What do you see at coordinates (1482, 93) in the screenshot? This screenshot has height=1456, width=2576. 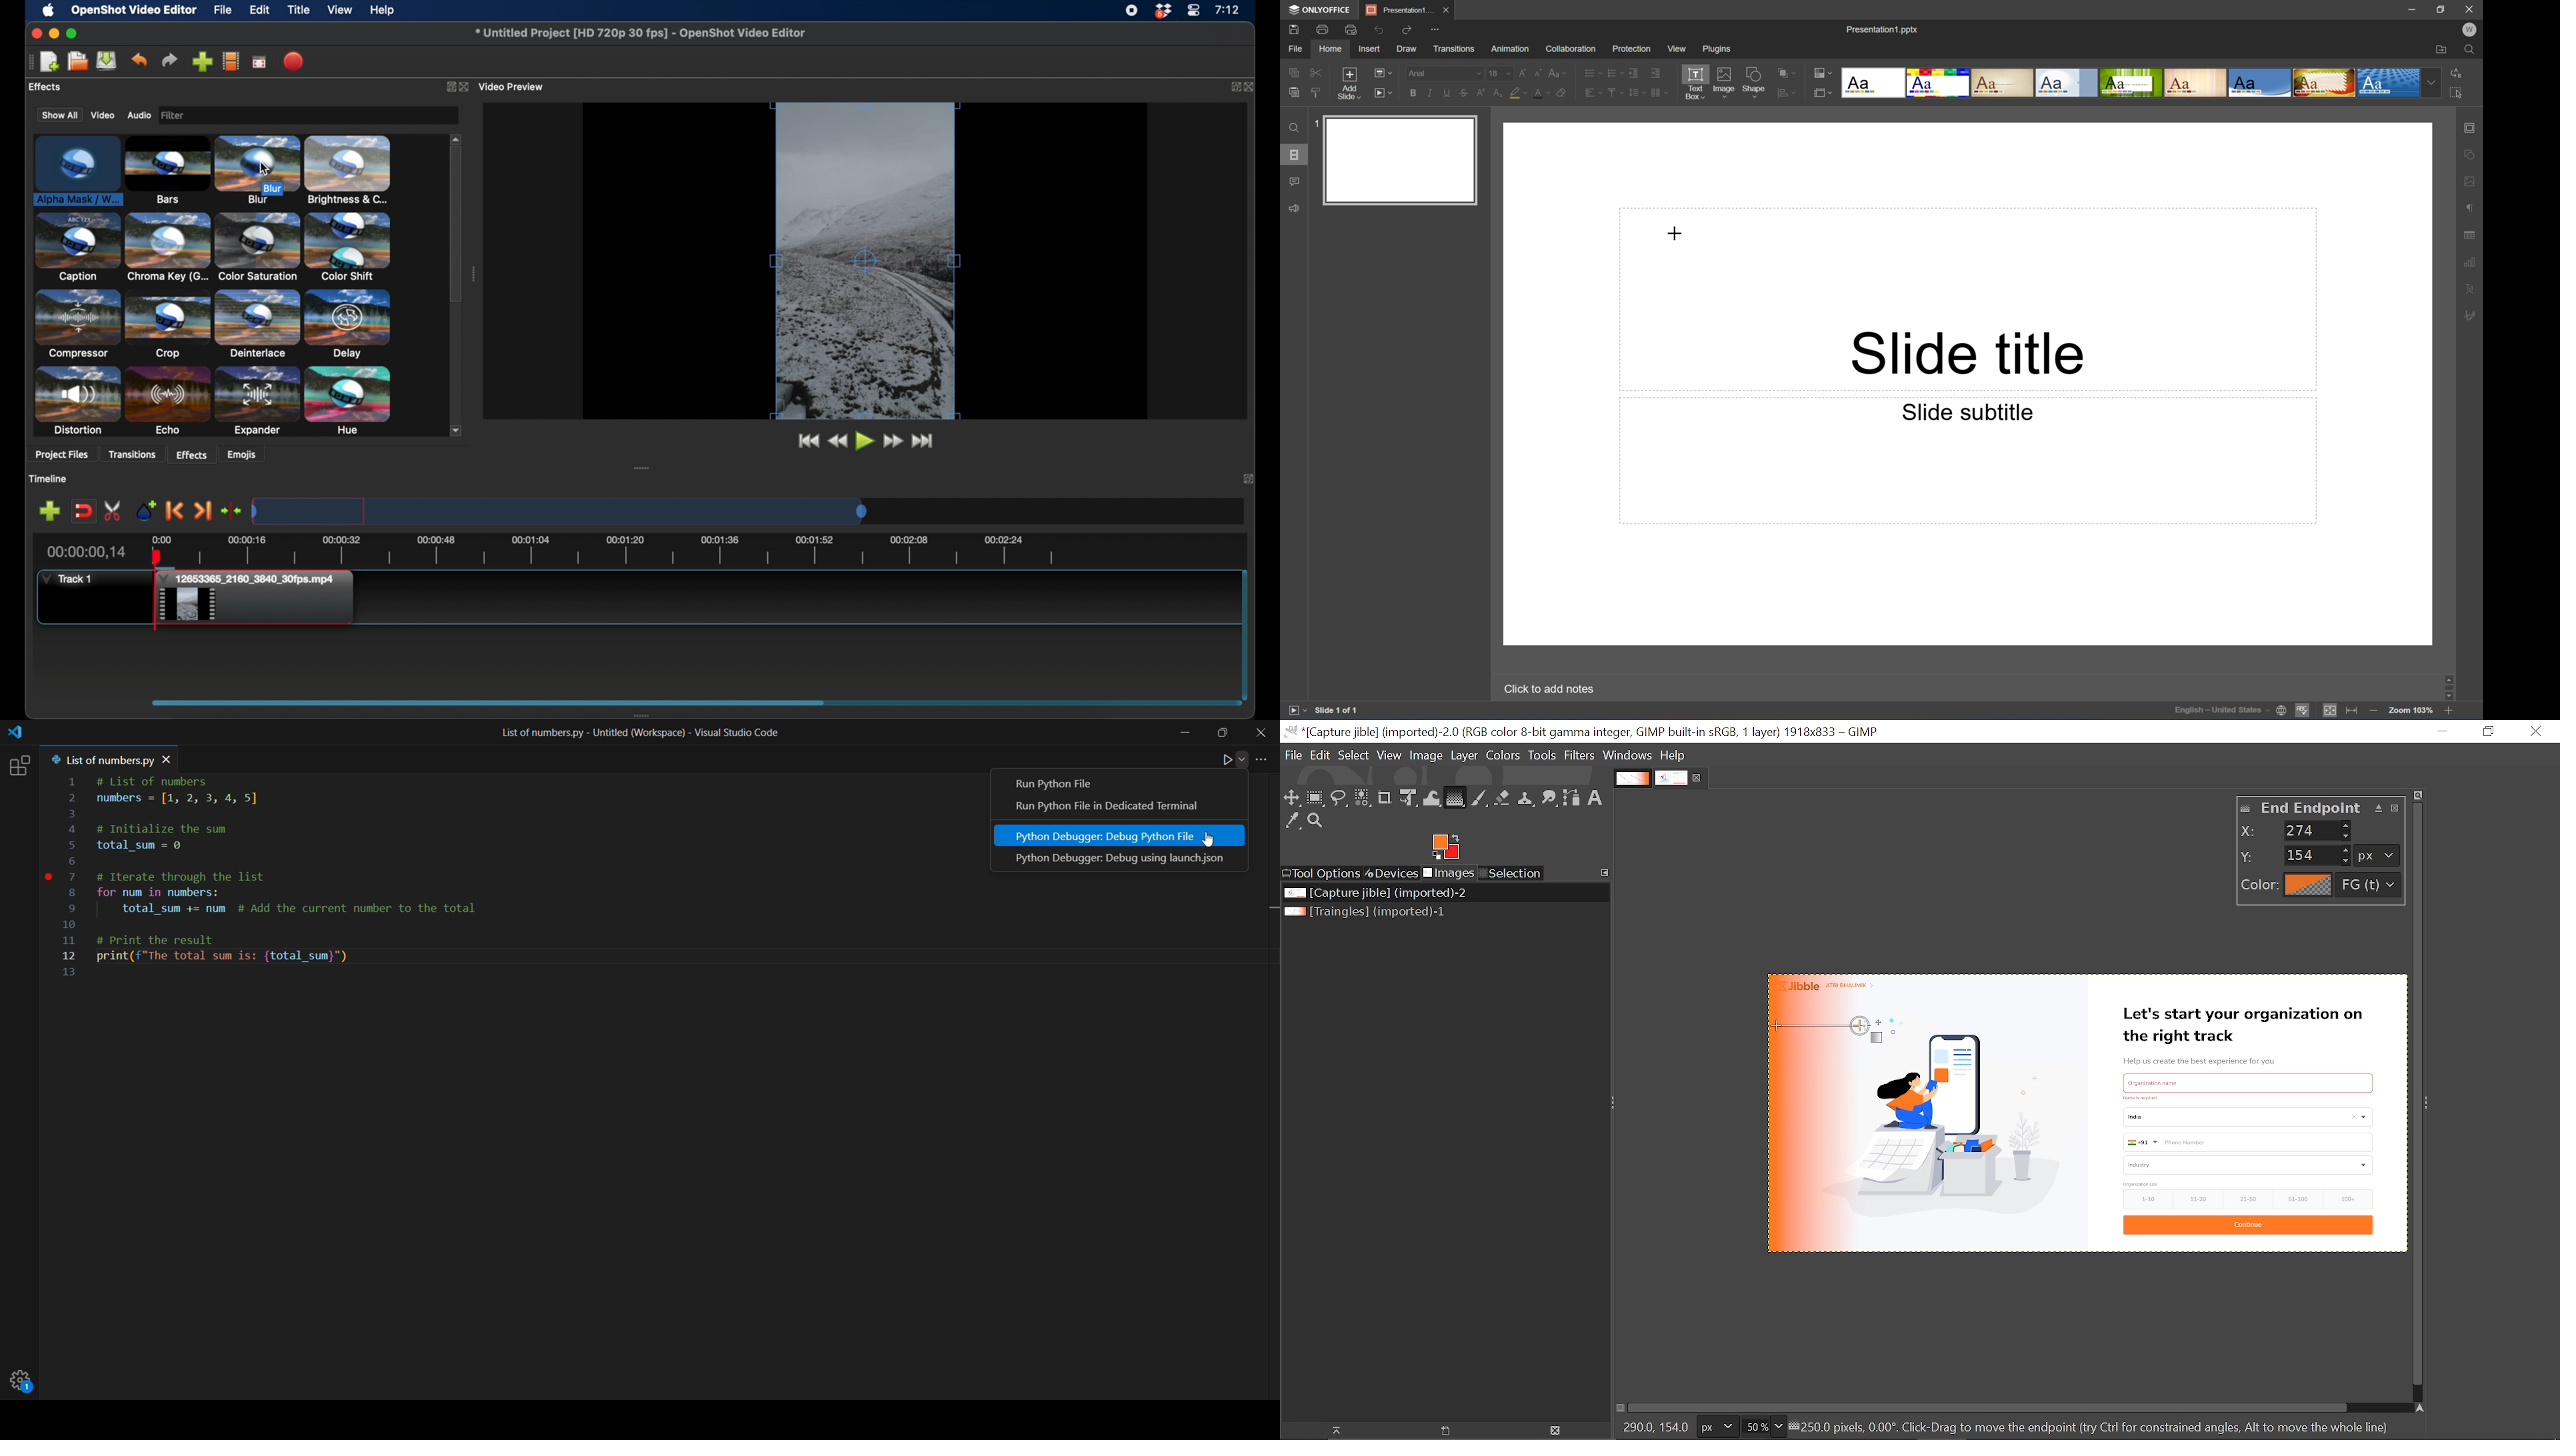 I see `Superscript` at bounding box center [1482, 93].